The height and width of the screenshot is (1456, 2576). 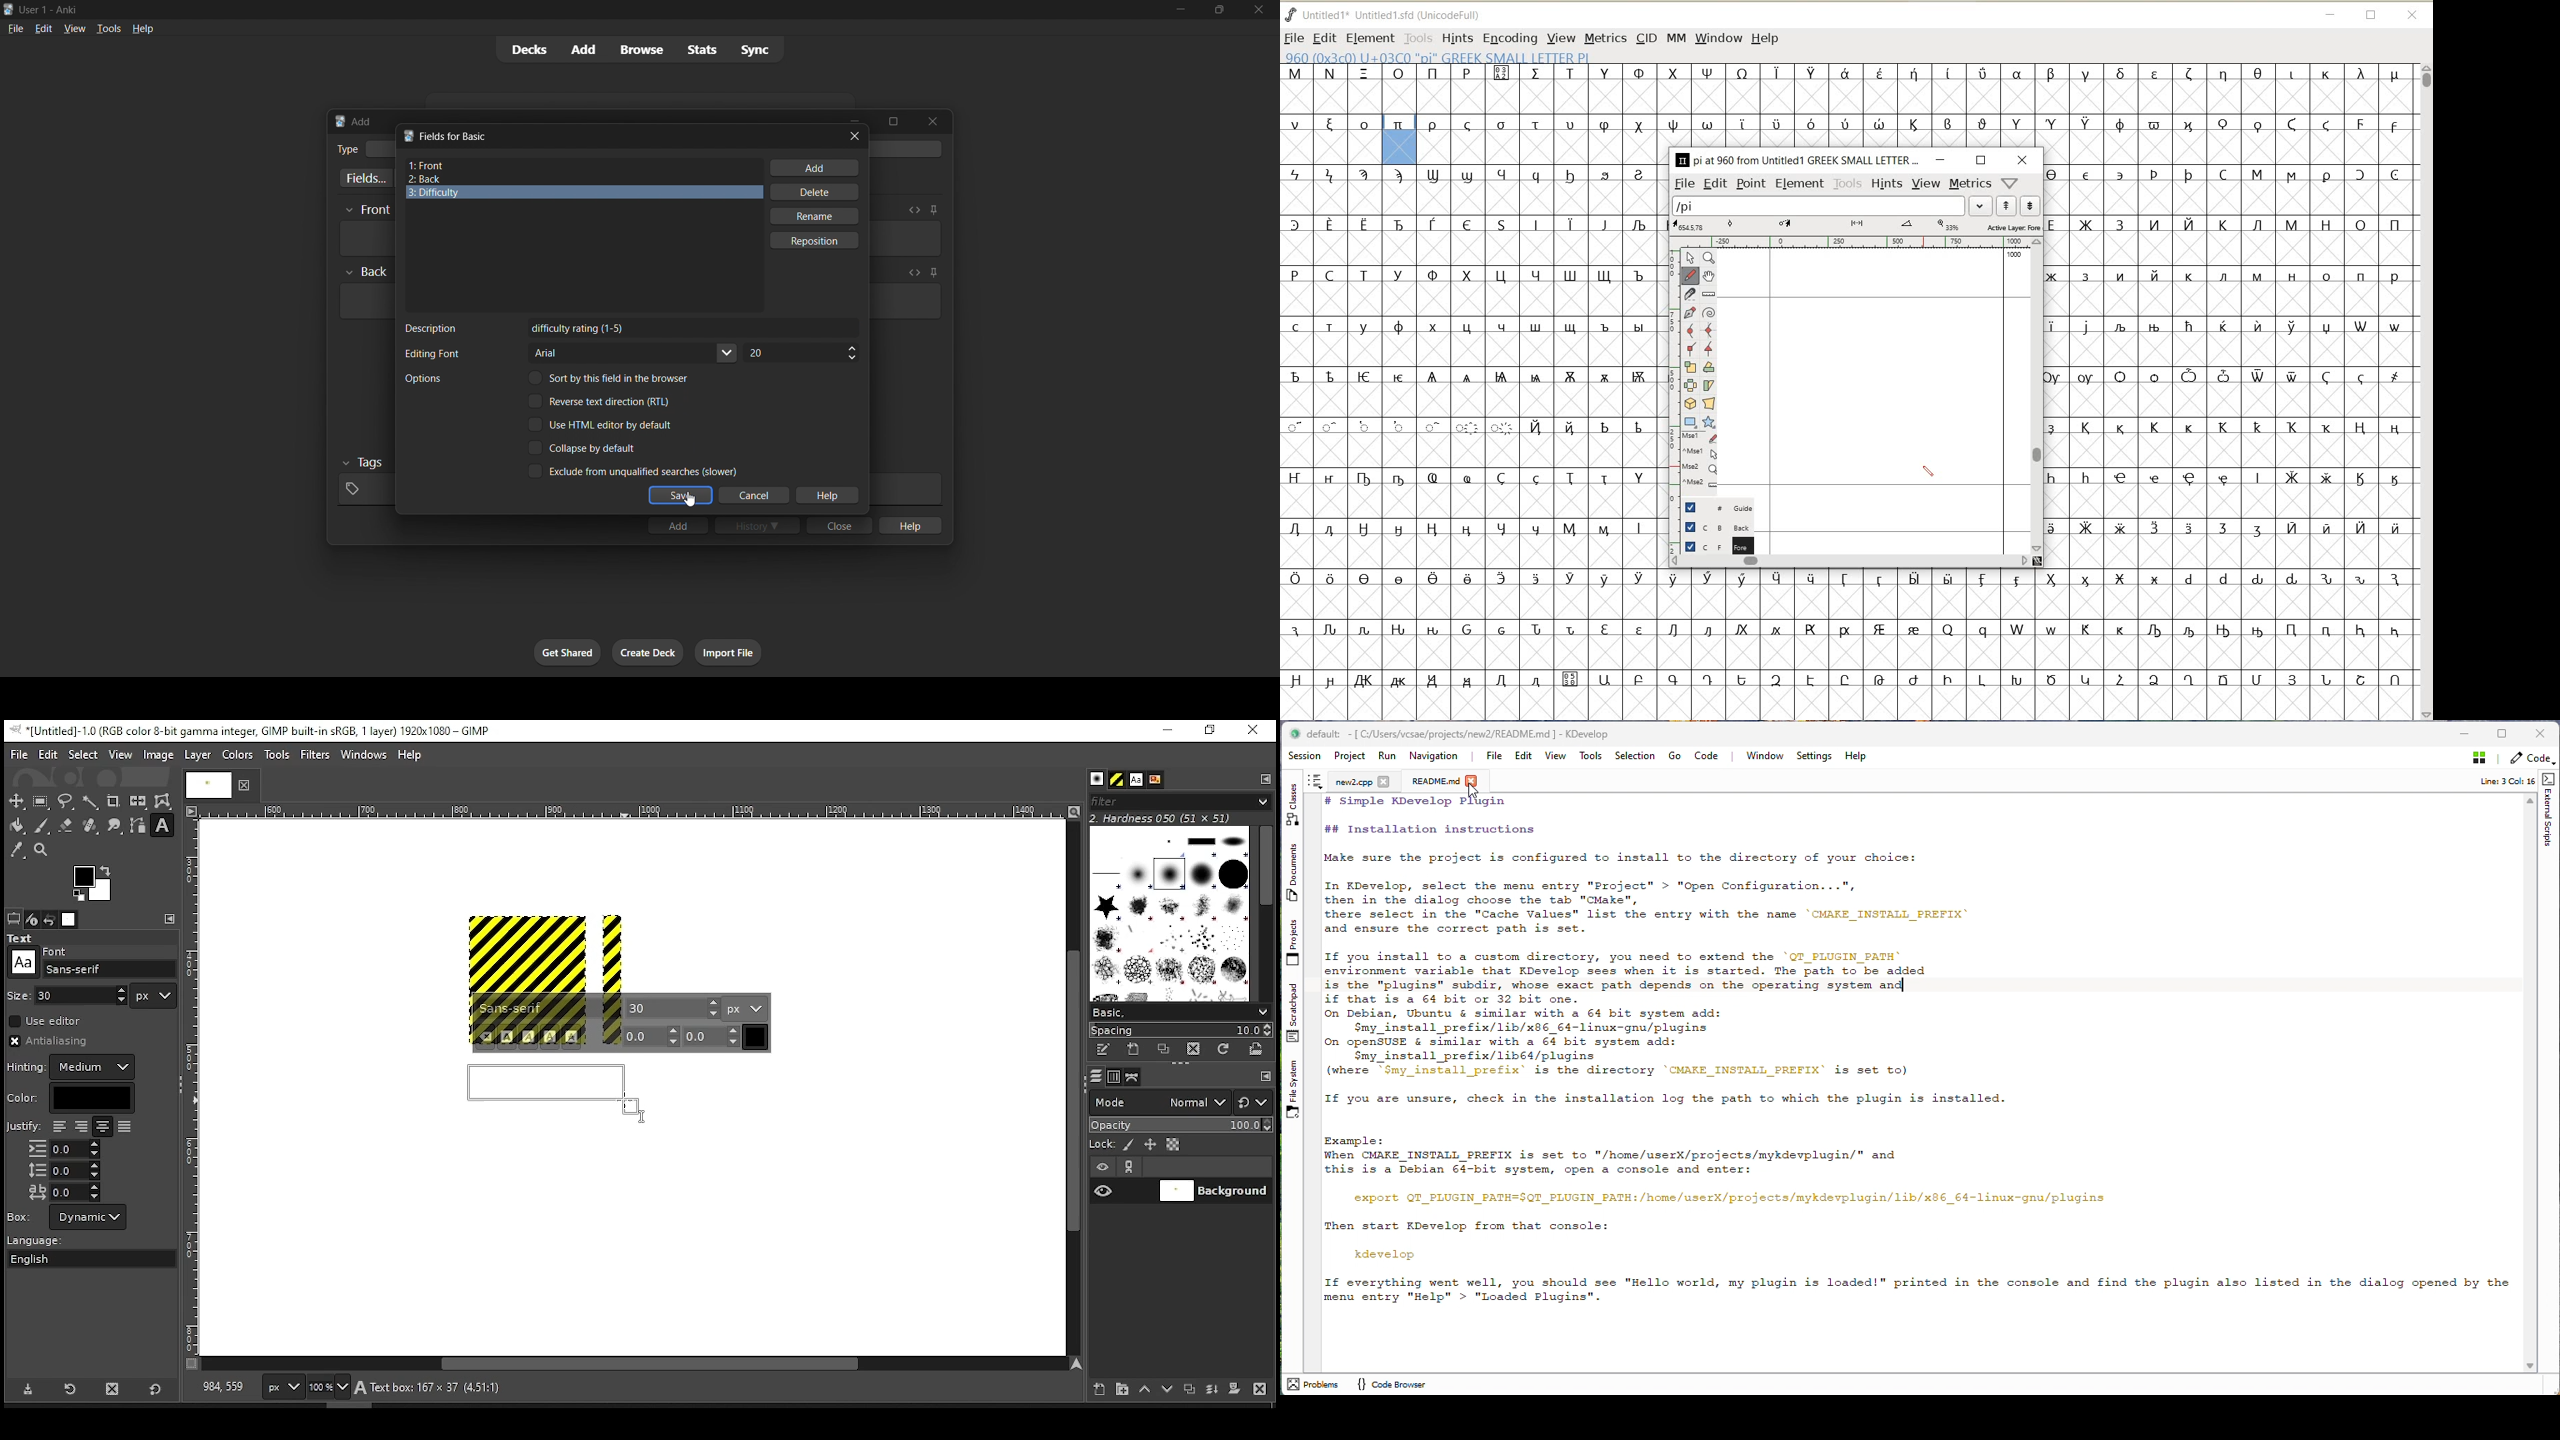 I want to click on Anki logo, so click(x=408, y=135).